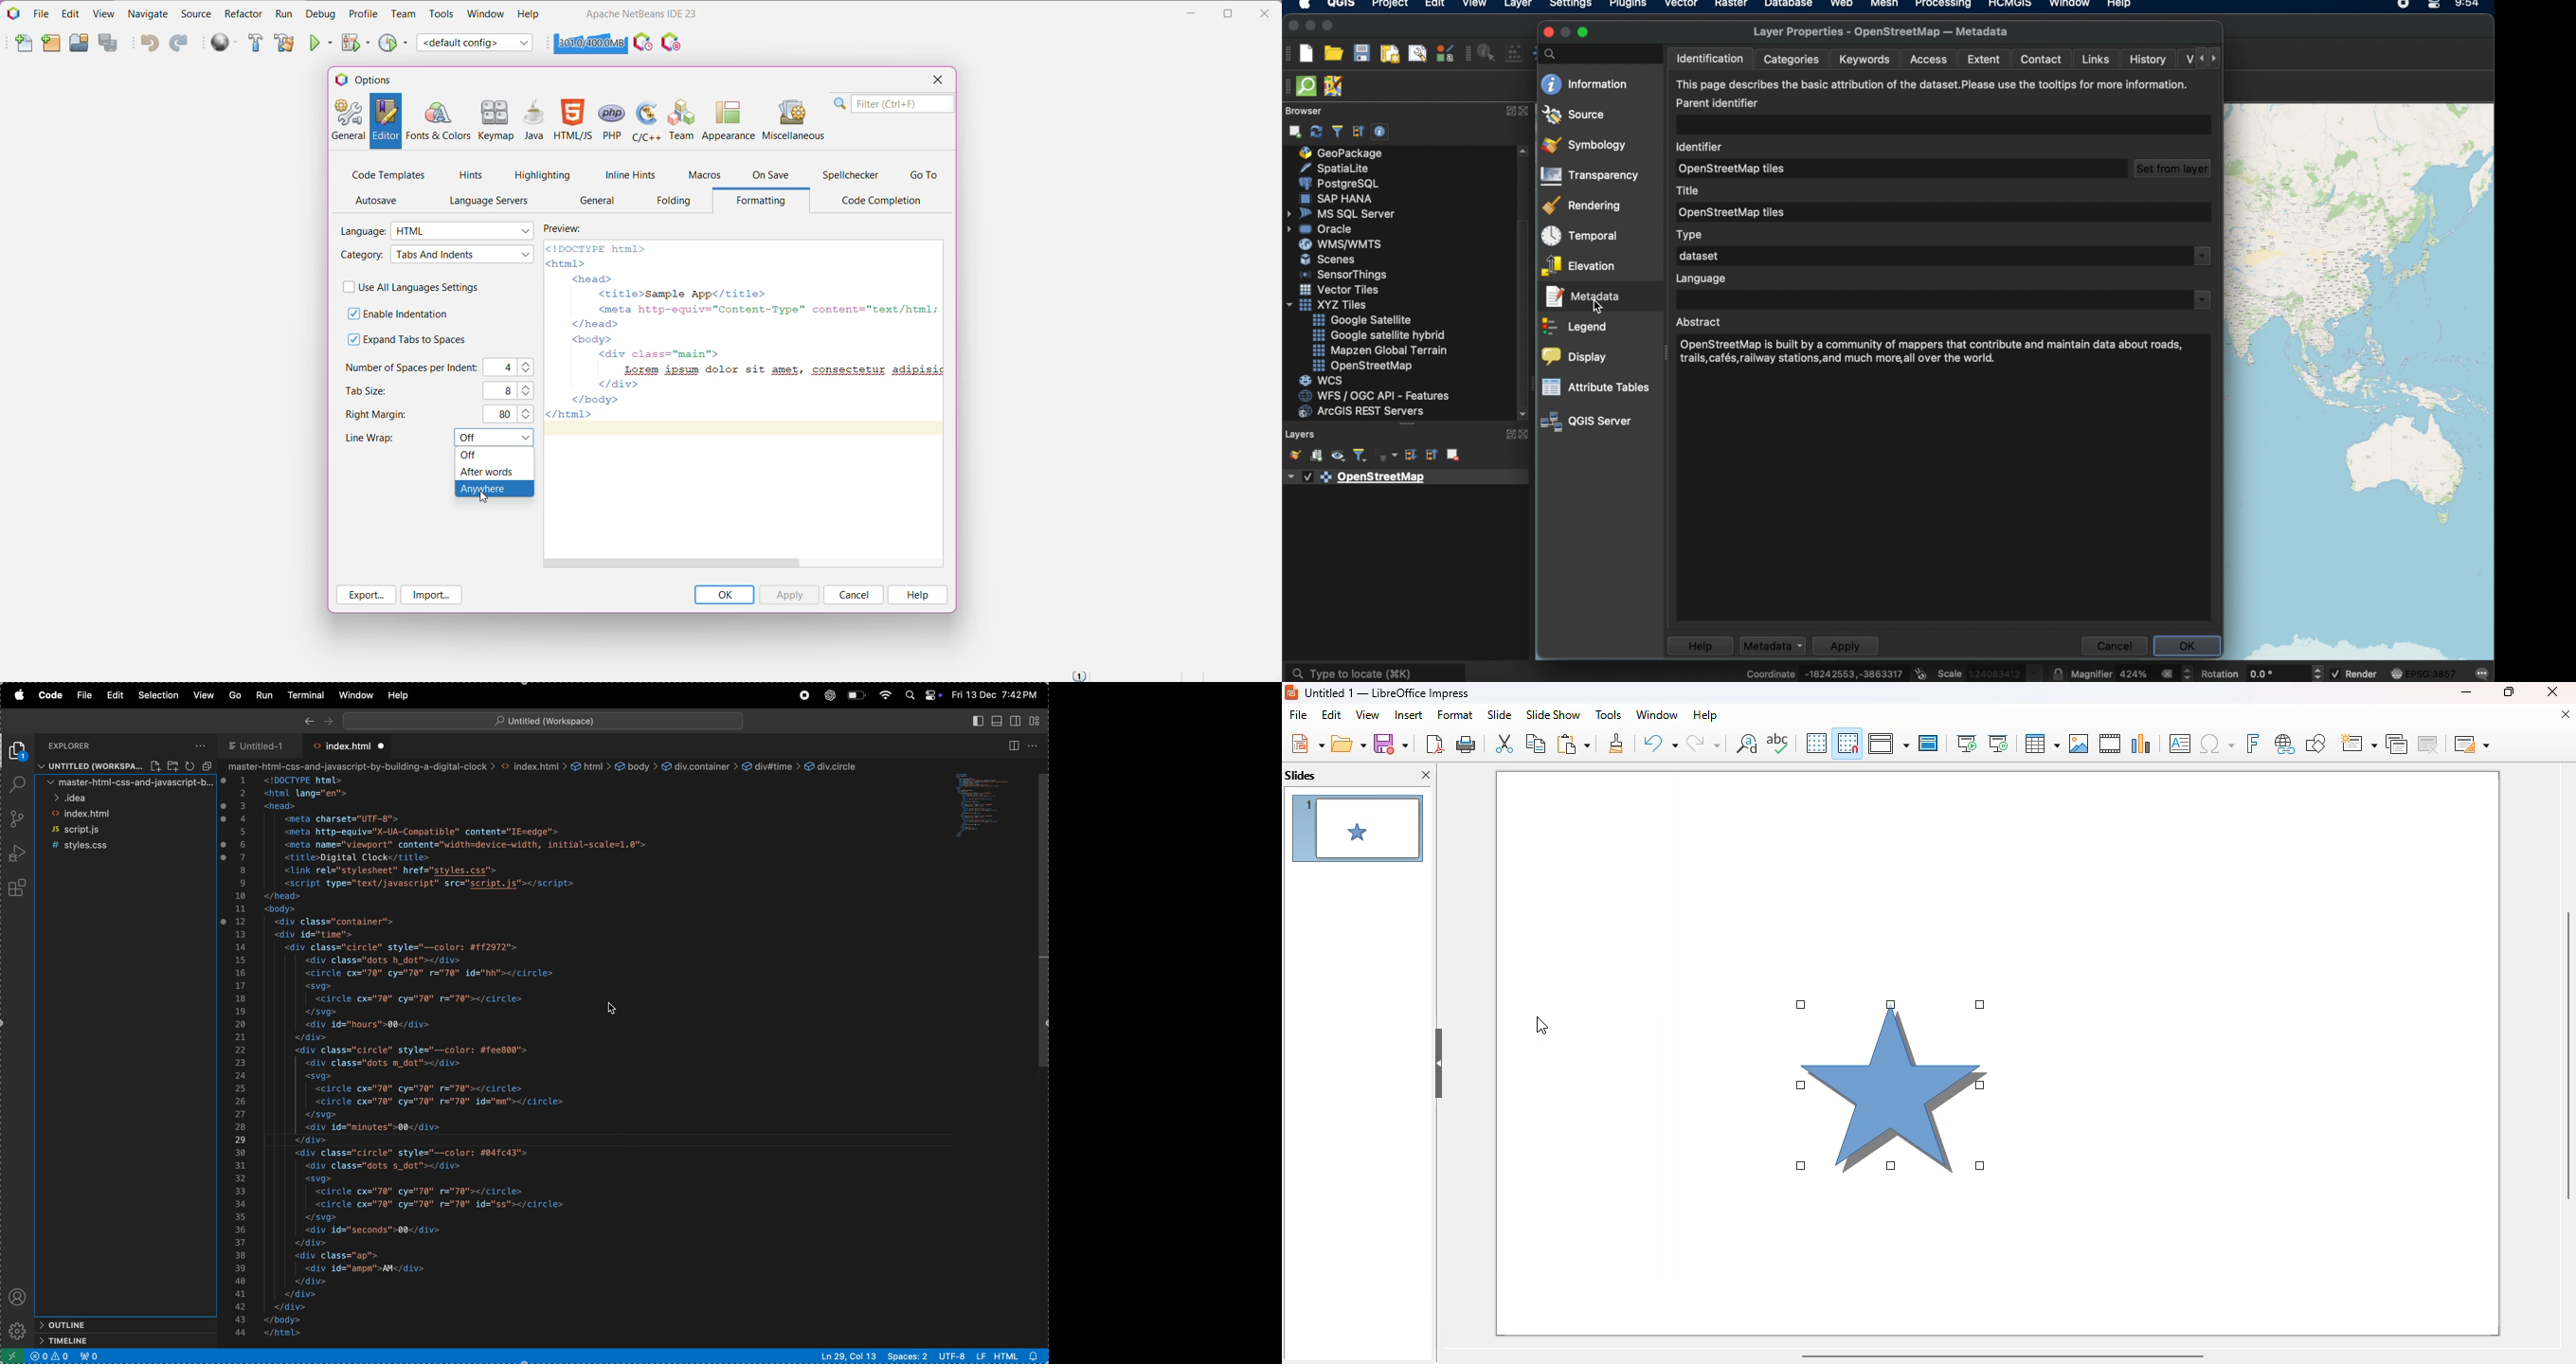 This screenshot has width=2576, height=1372. What do you see at coordinates (2079, 744) in the screenshot?
I see `insert image` at bounding box center [2079, 744].